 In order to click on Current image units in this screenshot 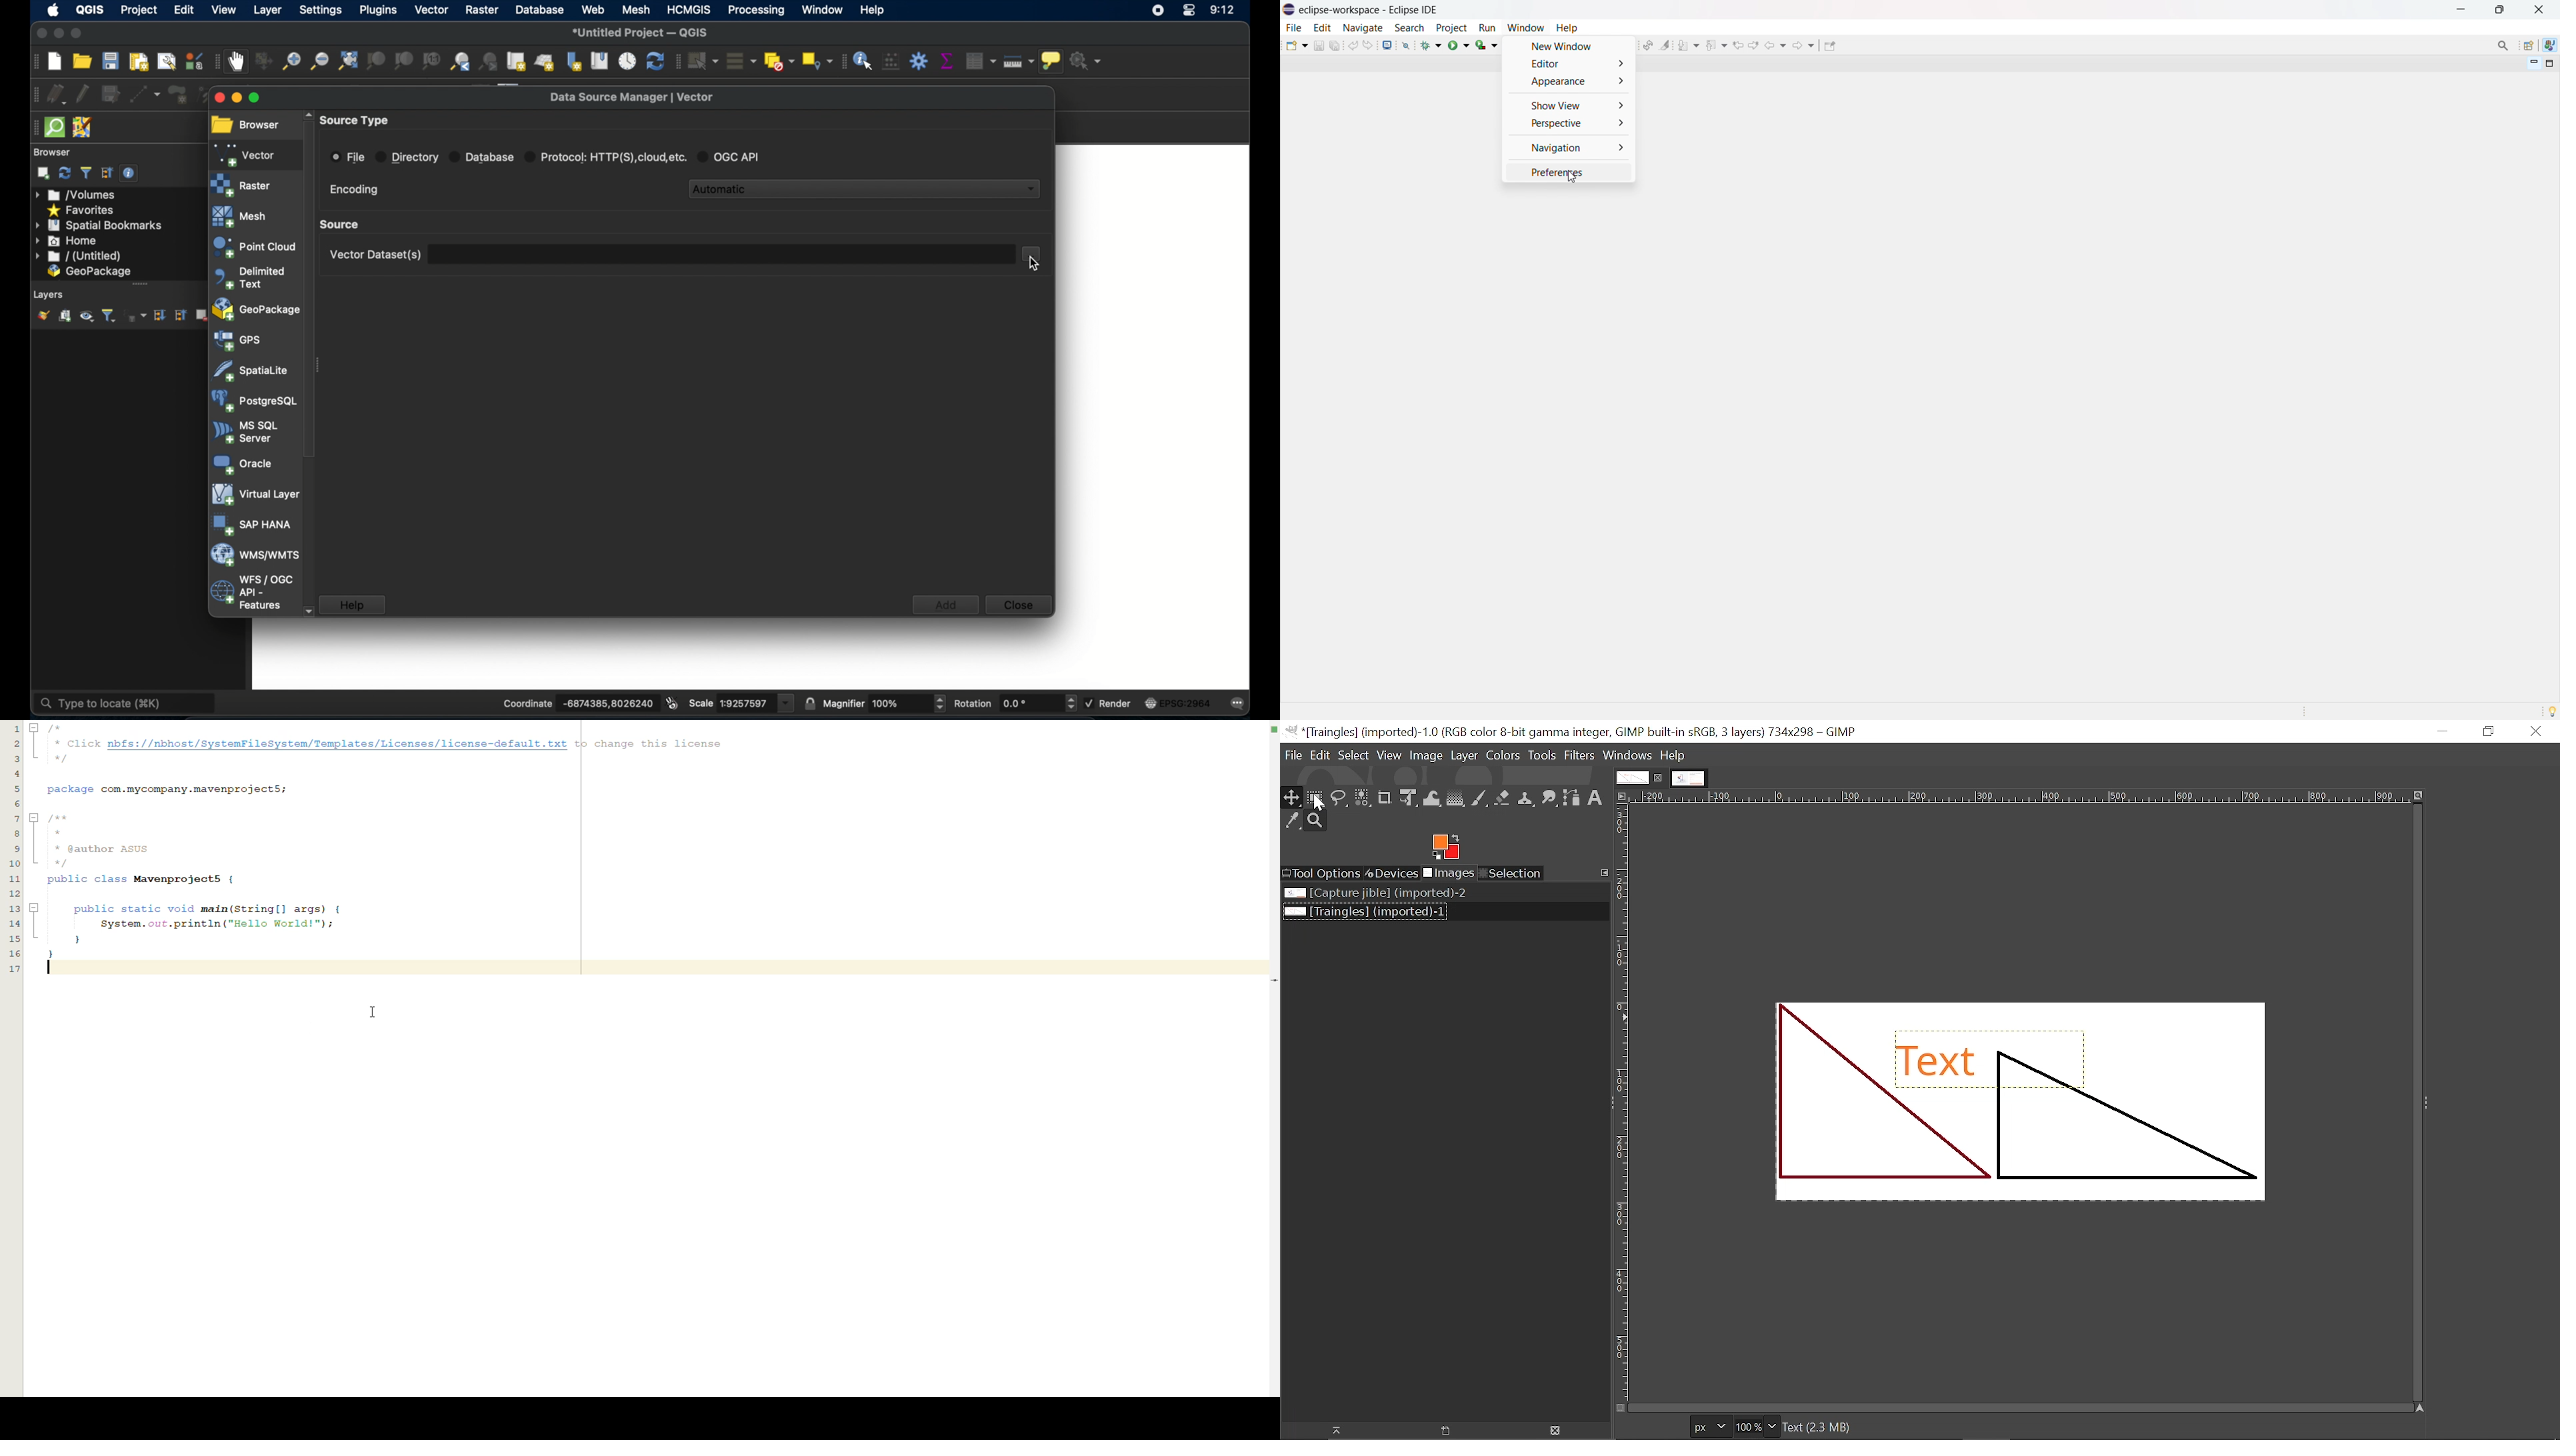, I will do `click(1706, 1427)`.